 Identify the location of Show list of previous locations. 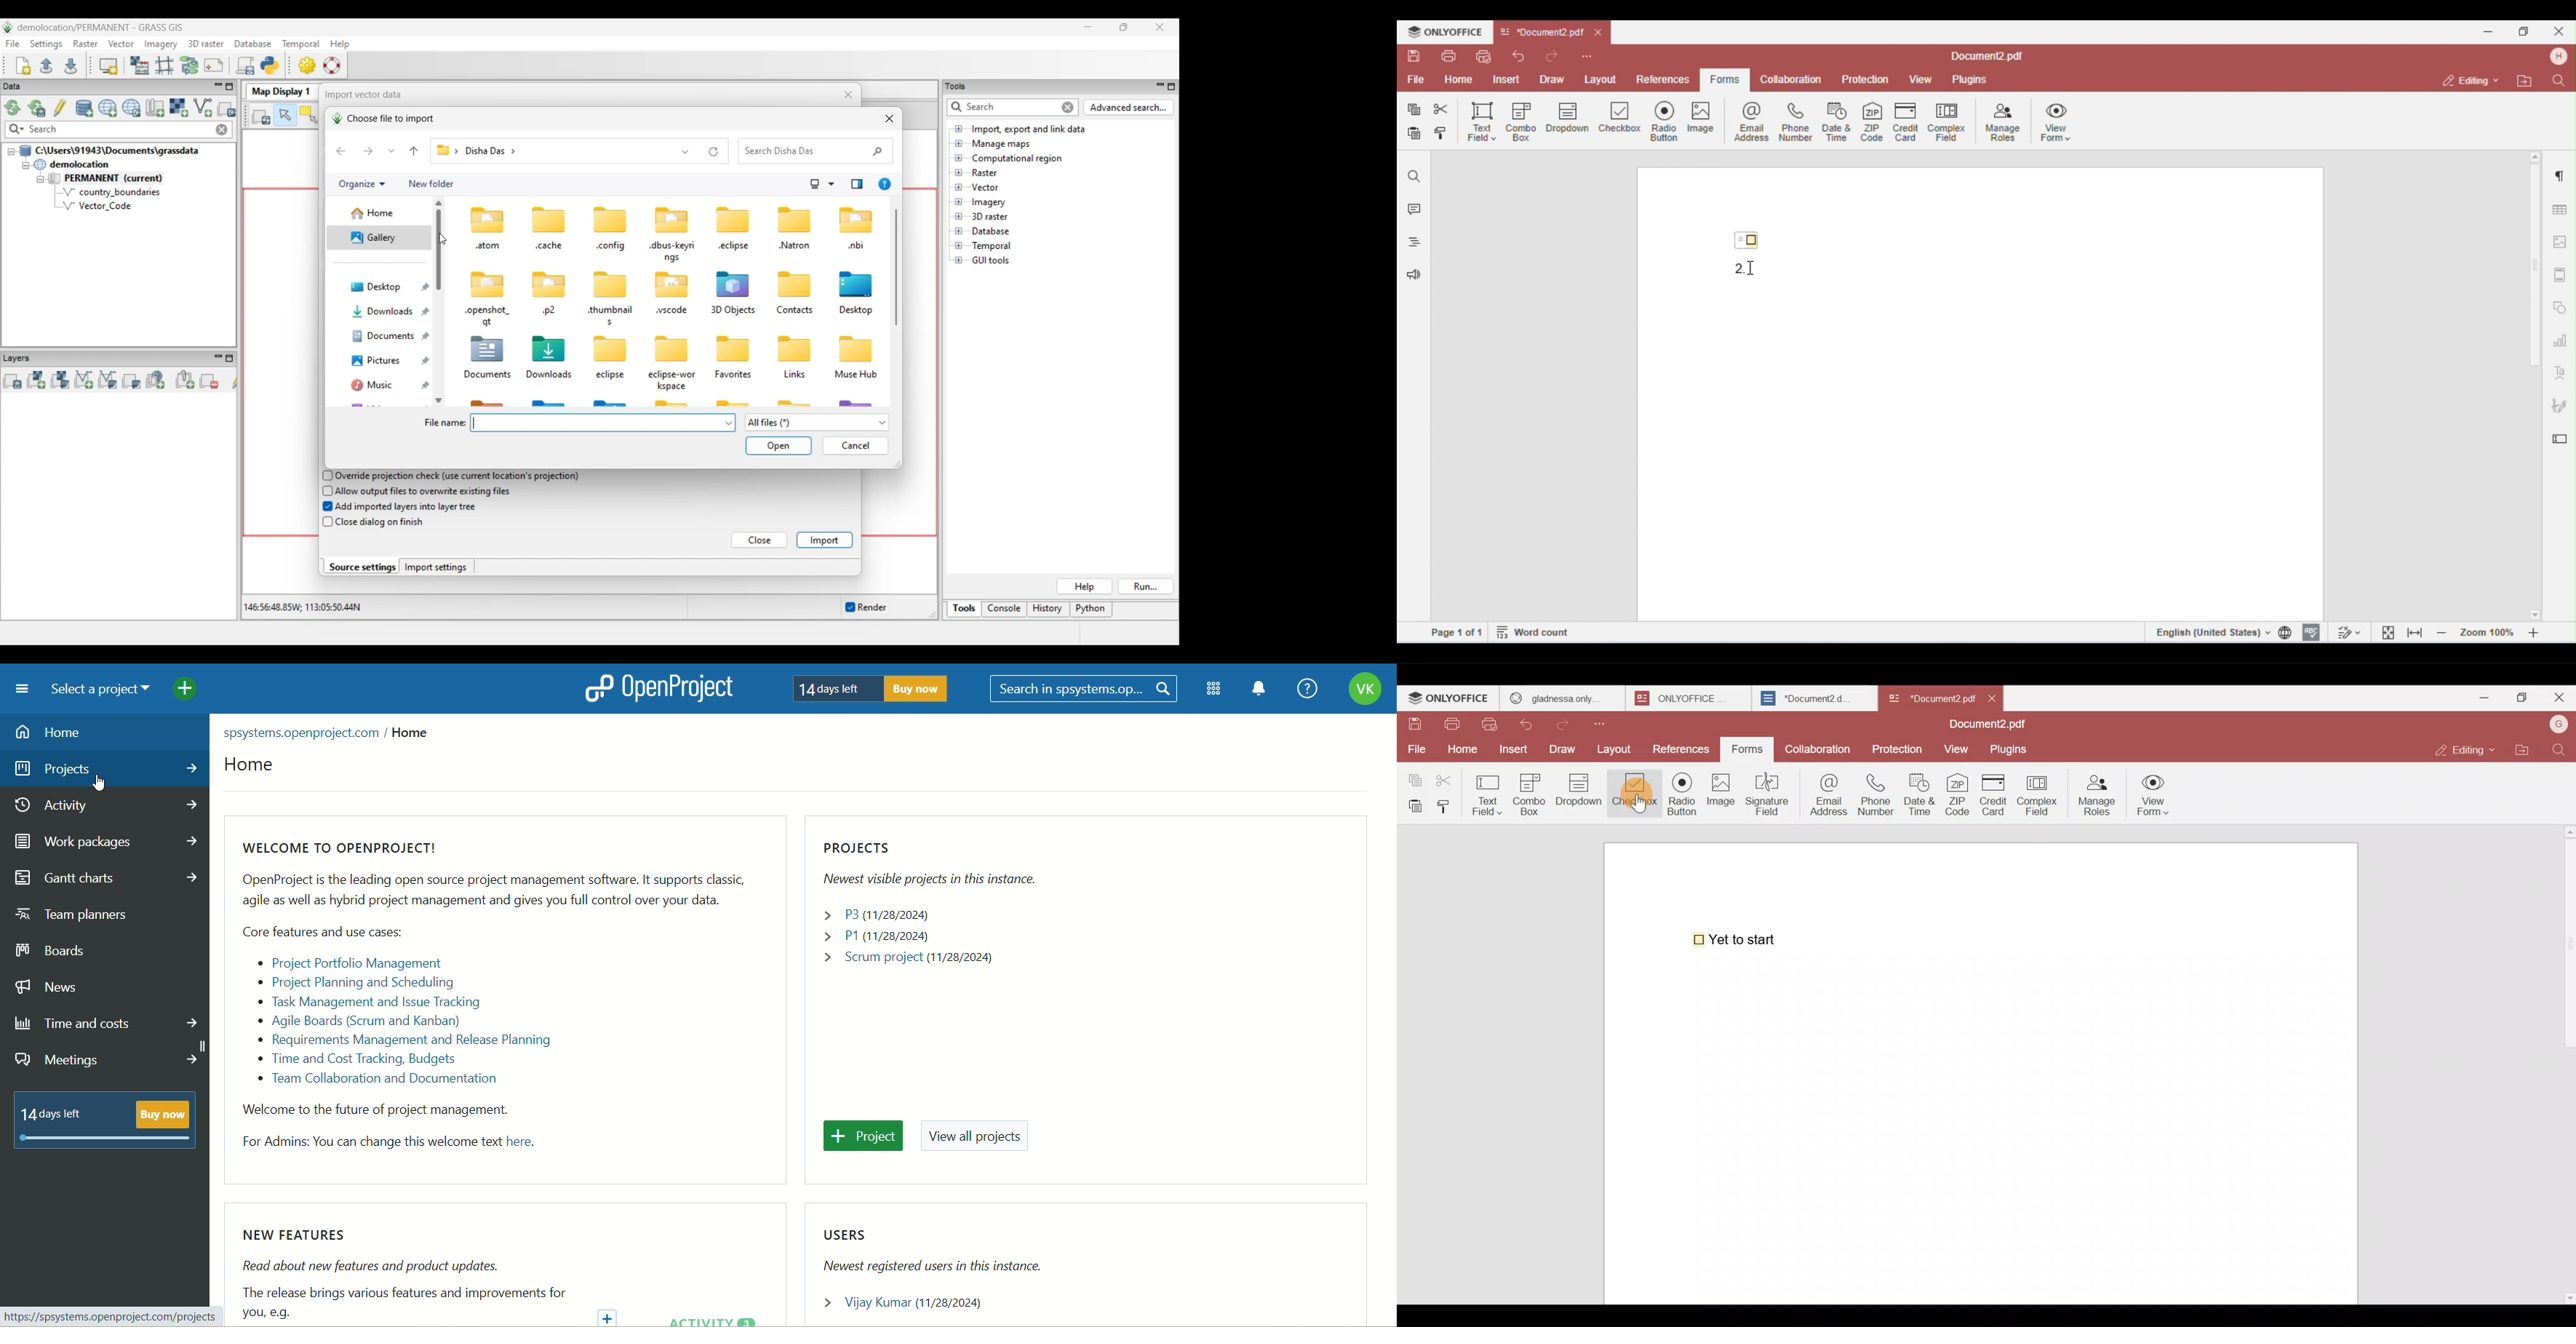
(686, 151).